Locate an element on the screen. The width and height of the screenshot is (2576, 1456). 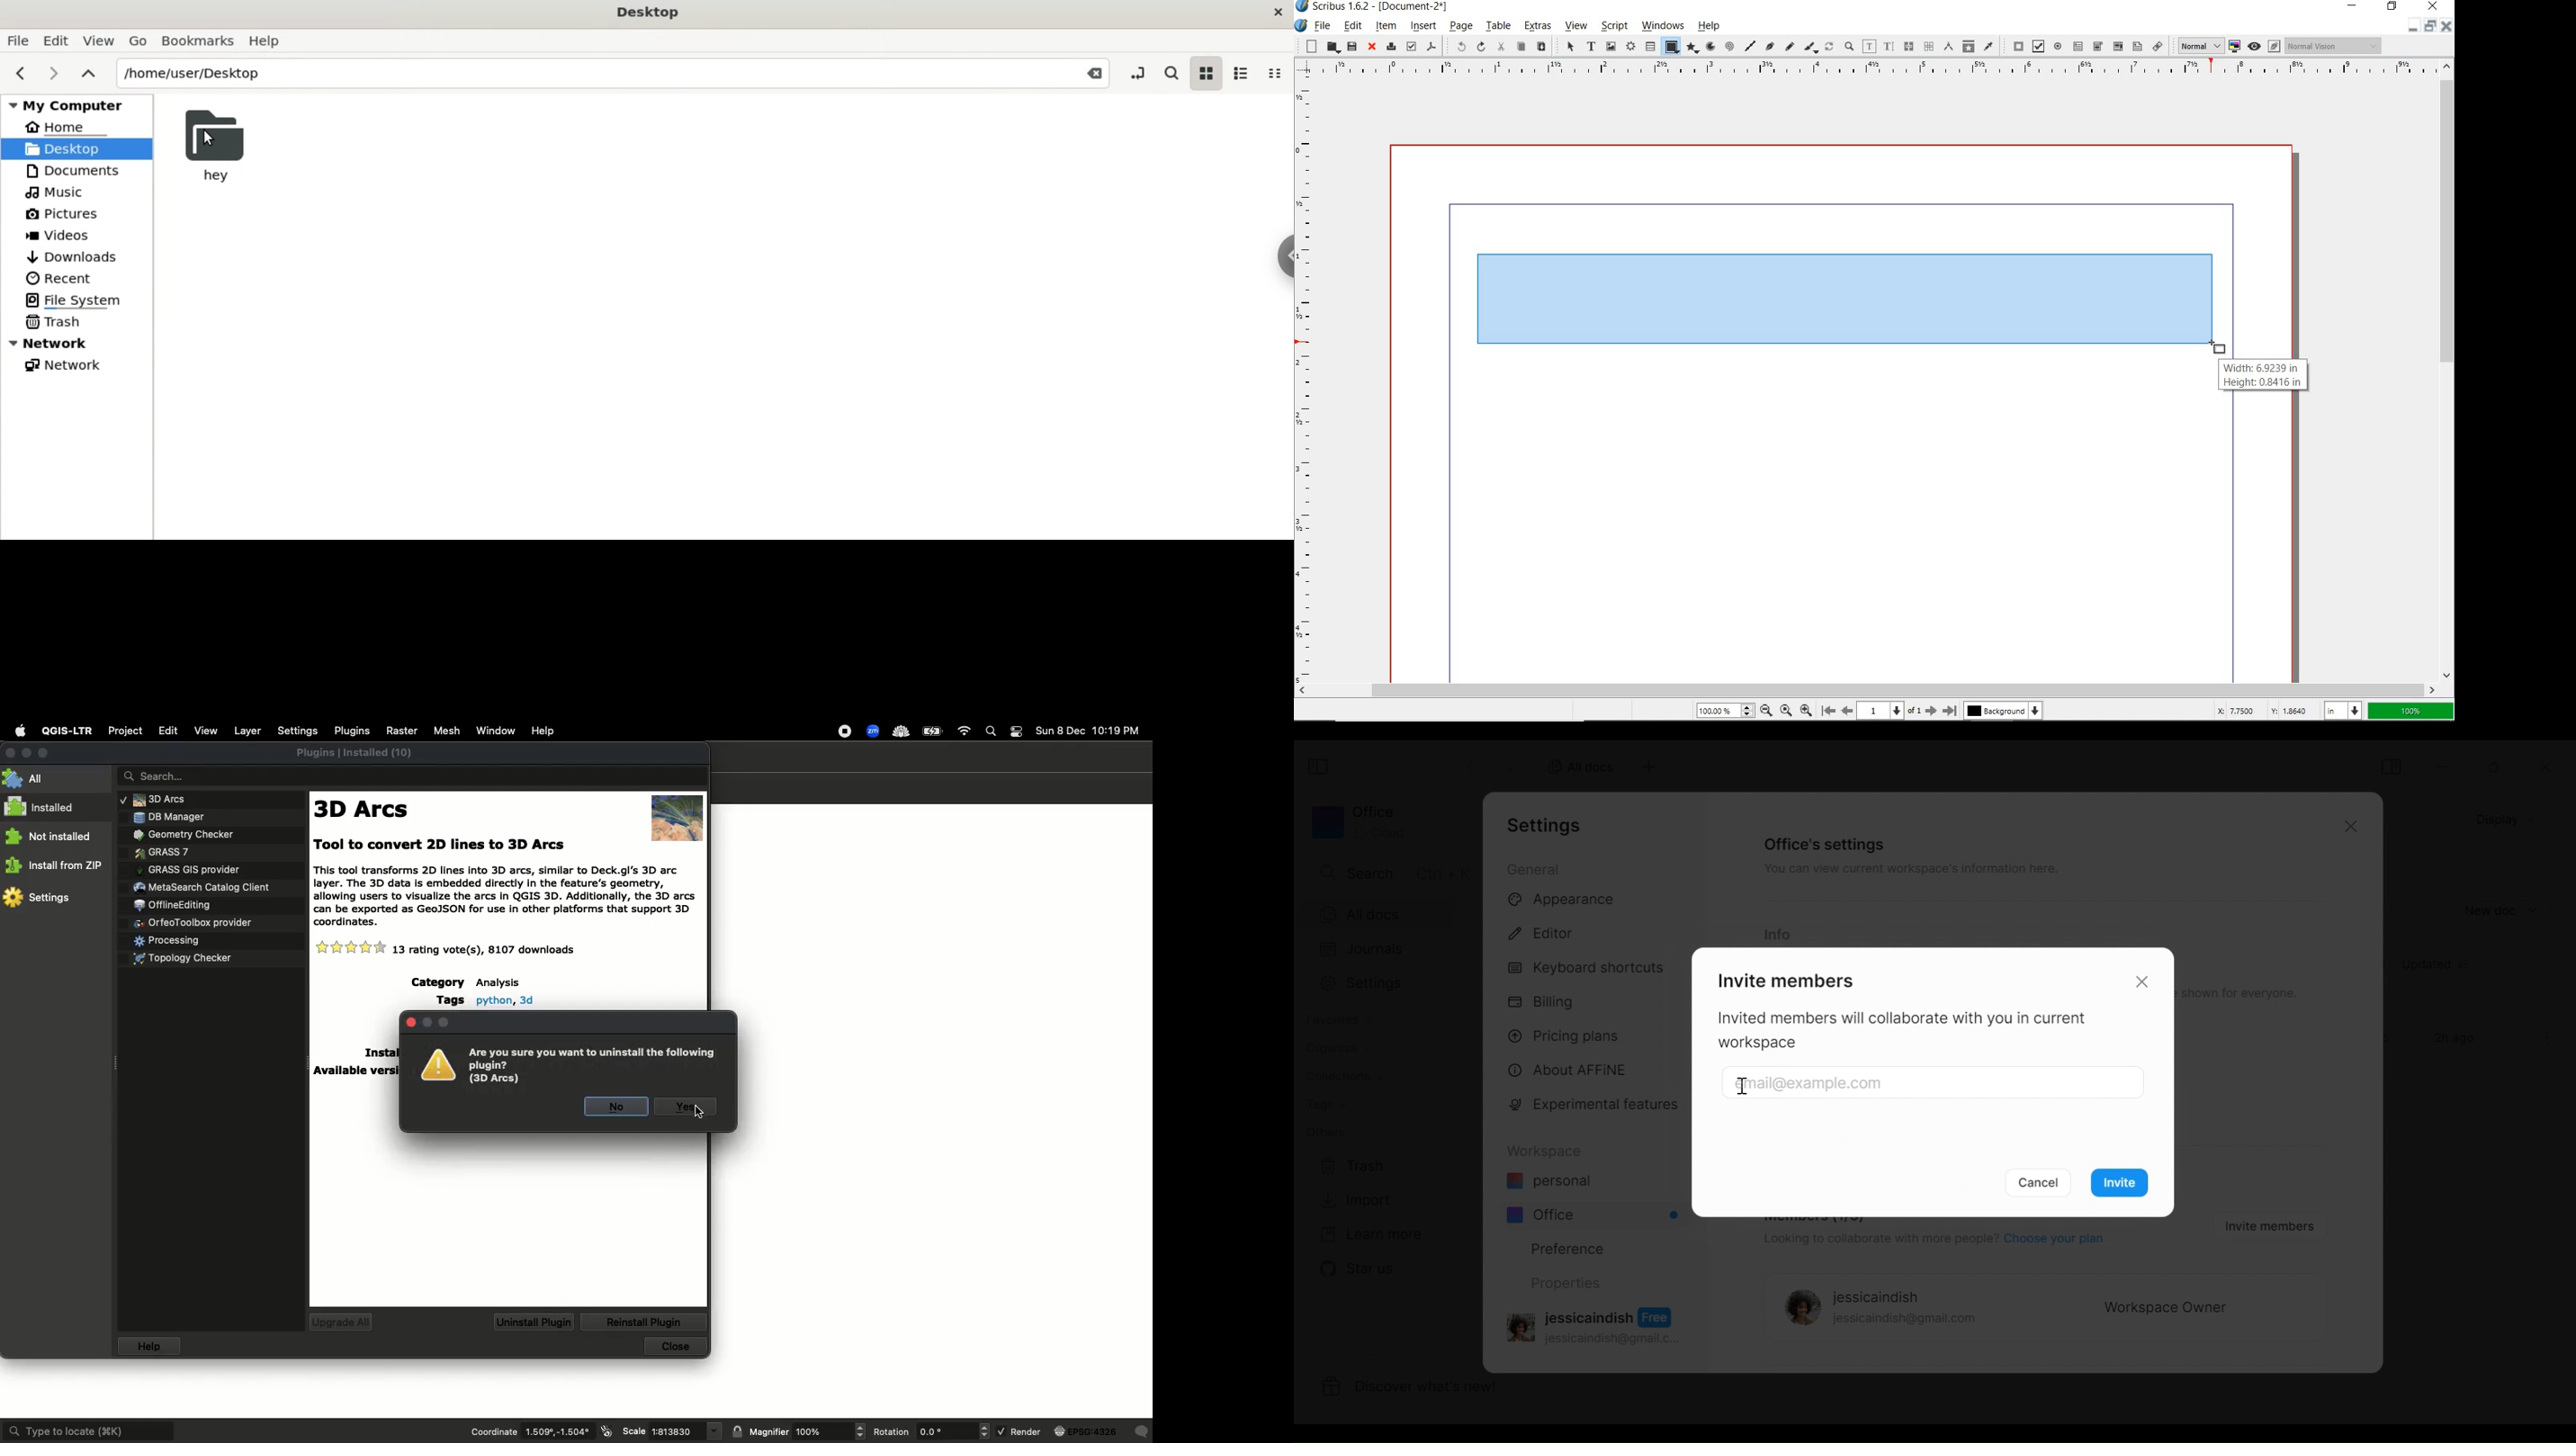
invite is located at coordinates (2124, 1185).